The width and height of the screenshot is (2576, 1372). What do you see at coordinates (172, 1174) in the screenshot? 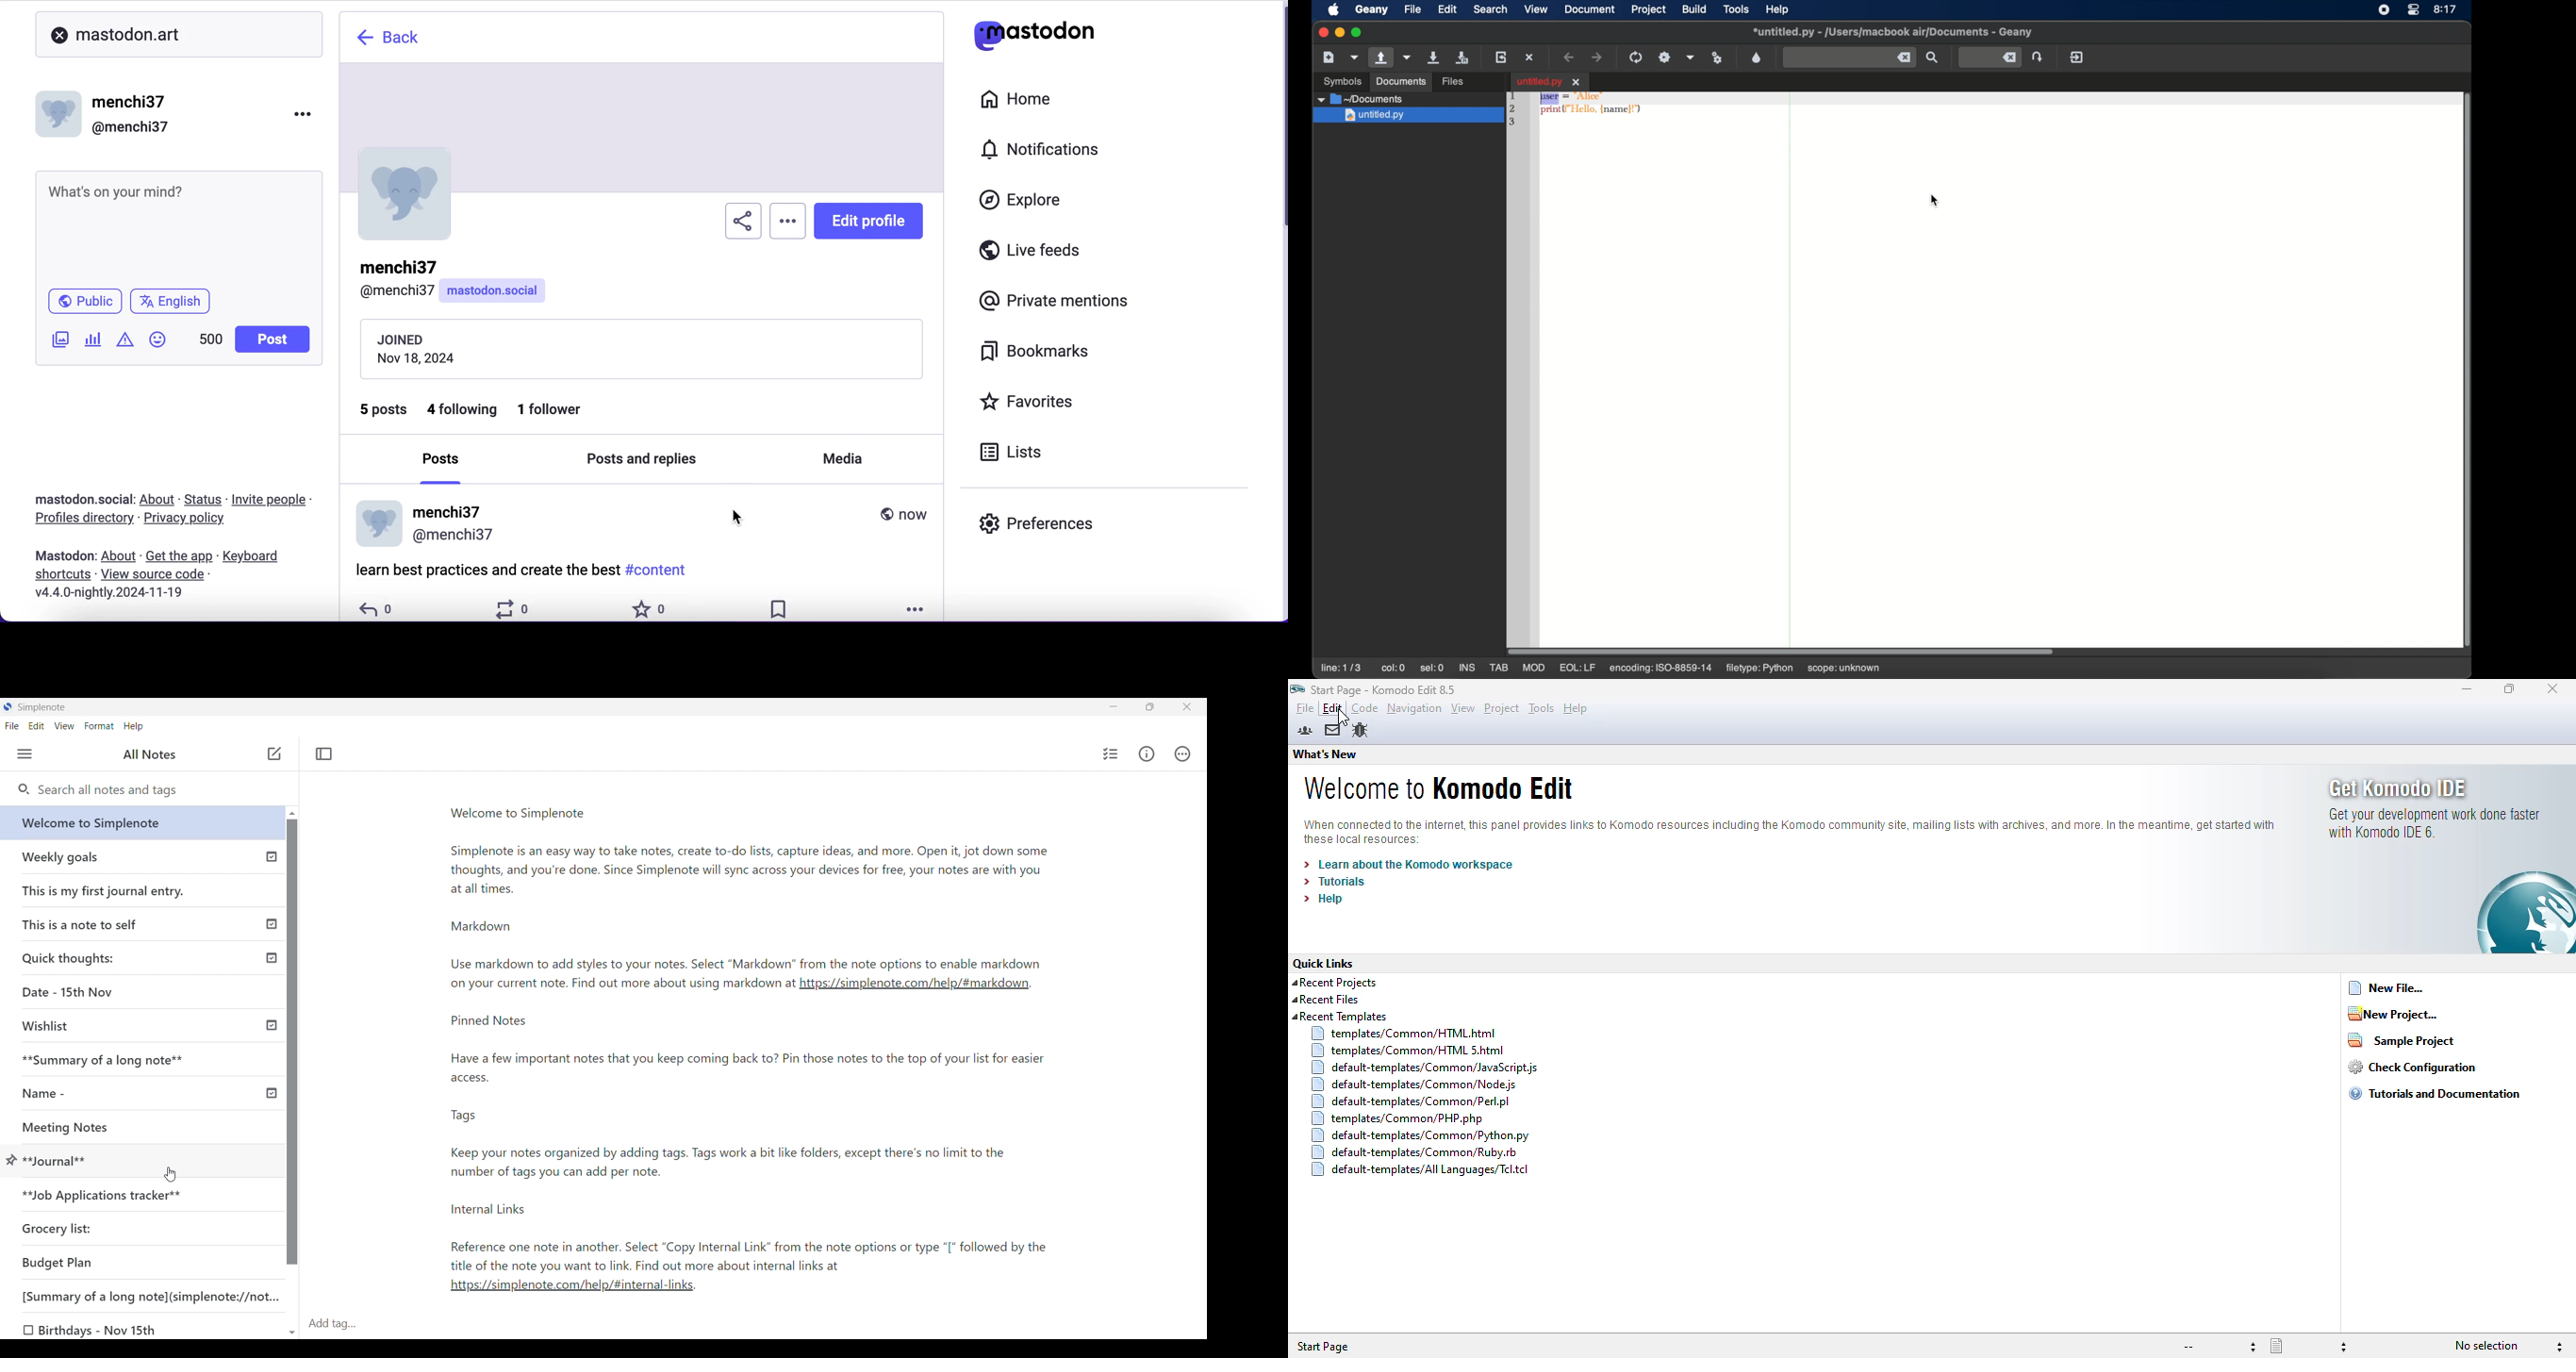
I see `cursor` at bounding box center [172, 1174].